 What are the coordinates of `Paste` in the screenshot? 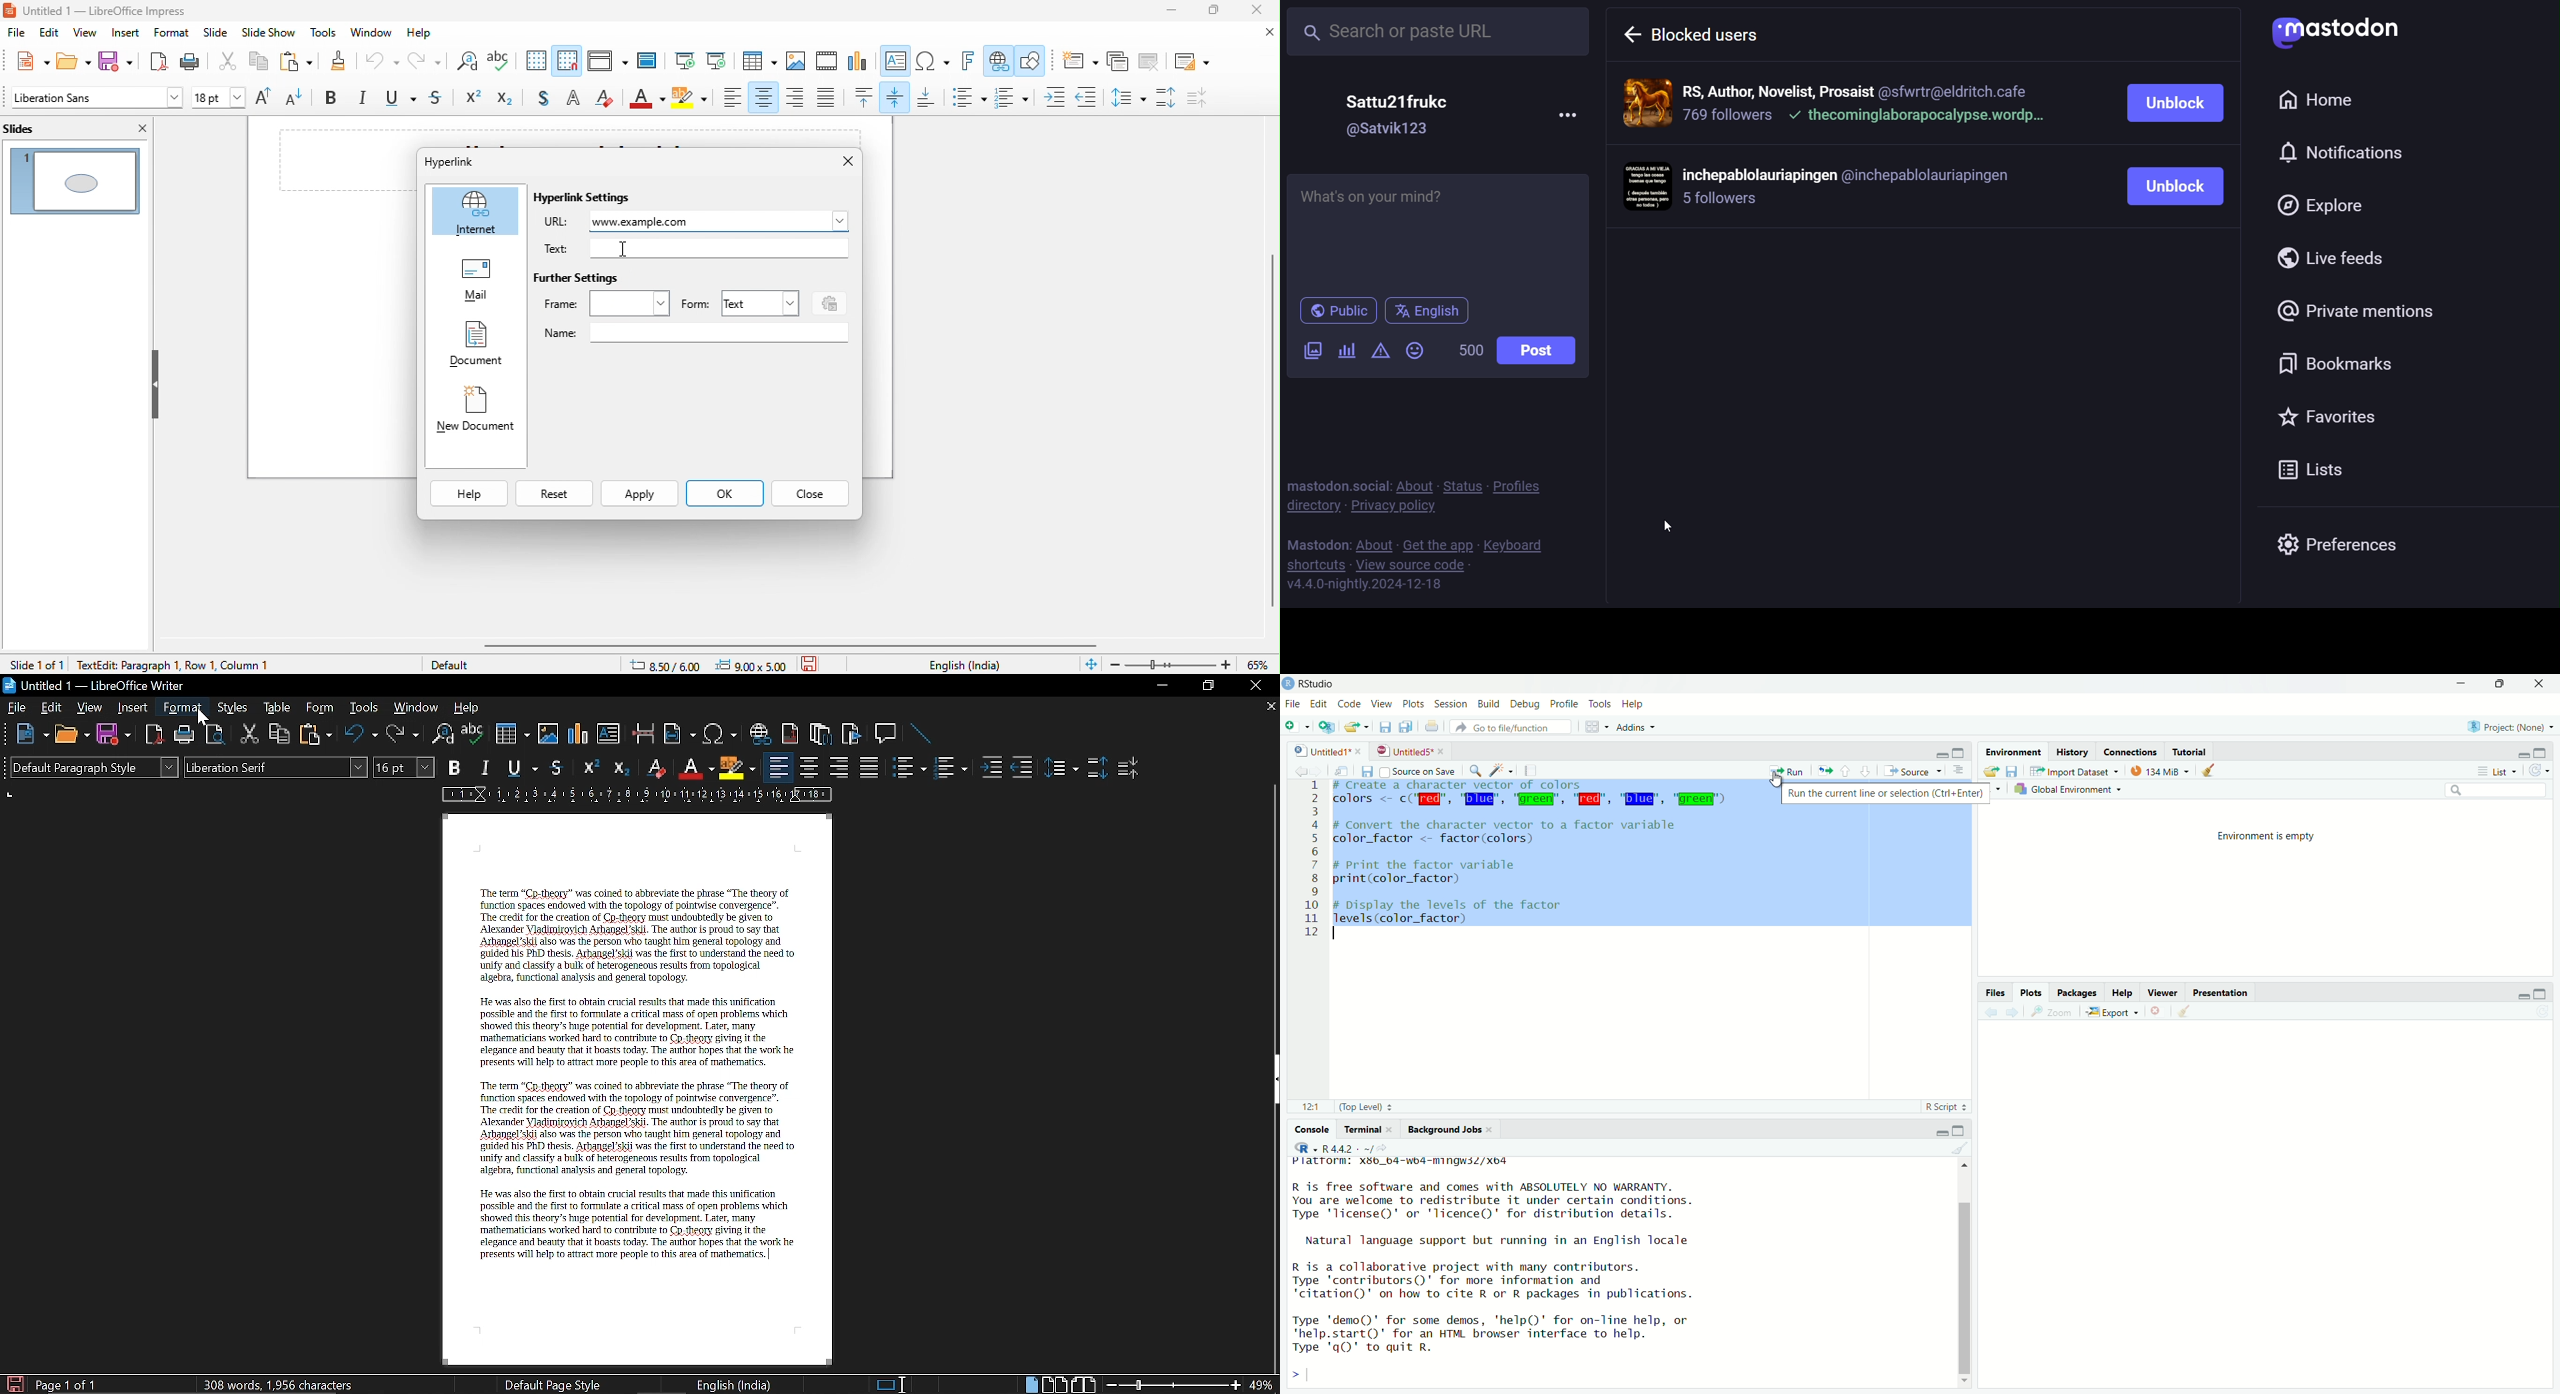 It's located at (316, 735).